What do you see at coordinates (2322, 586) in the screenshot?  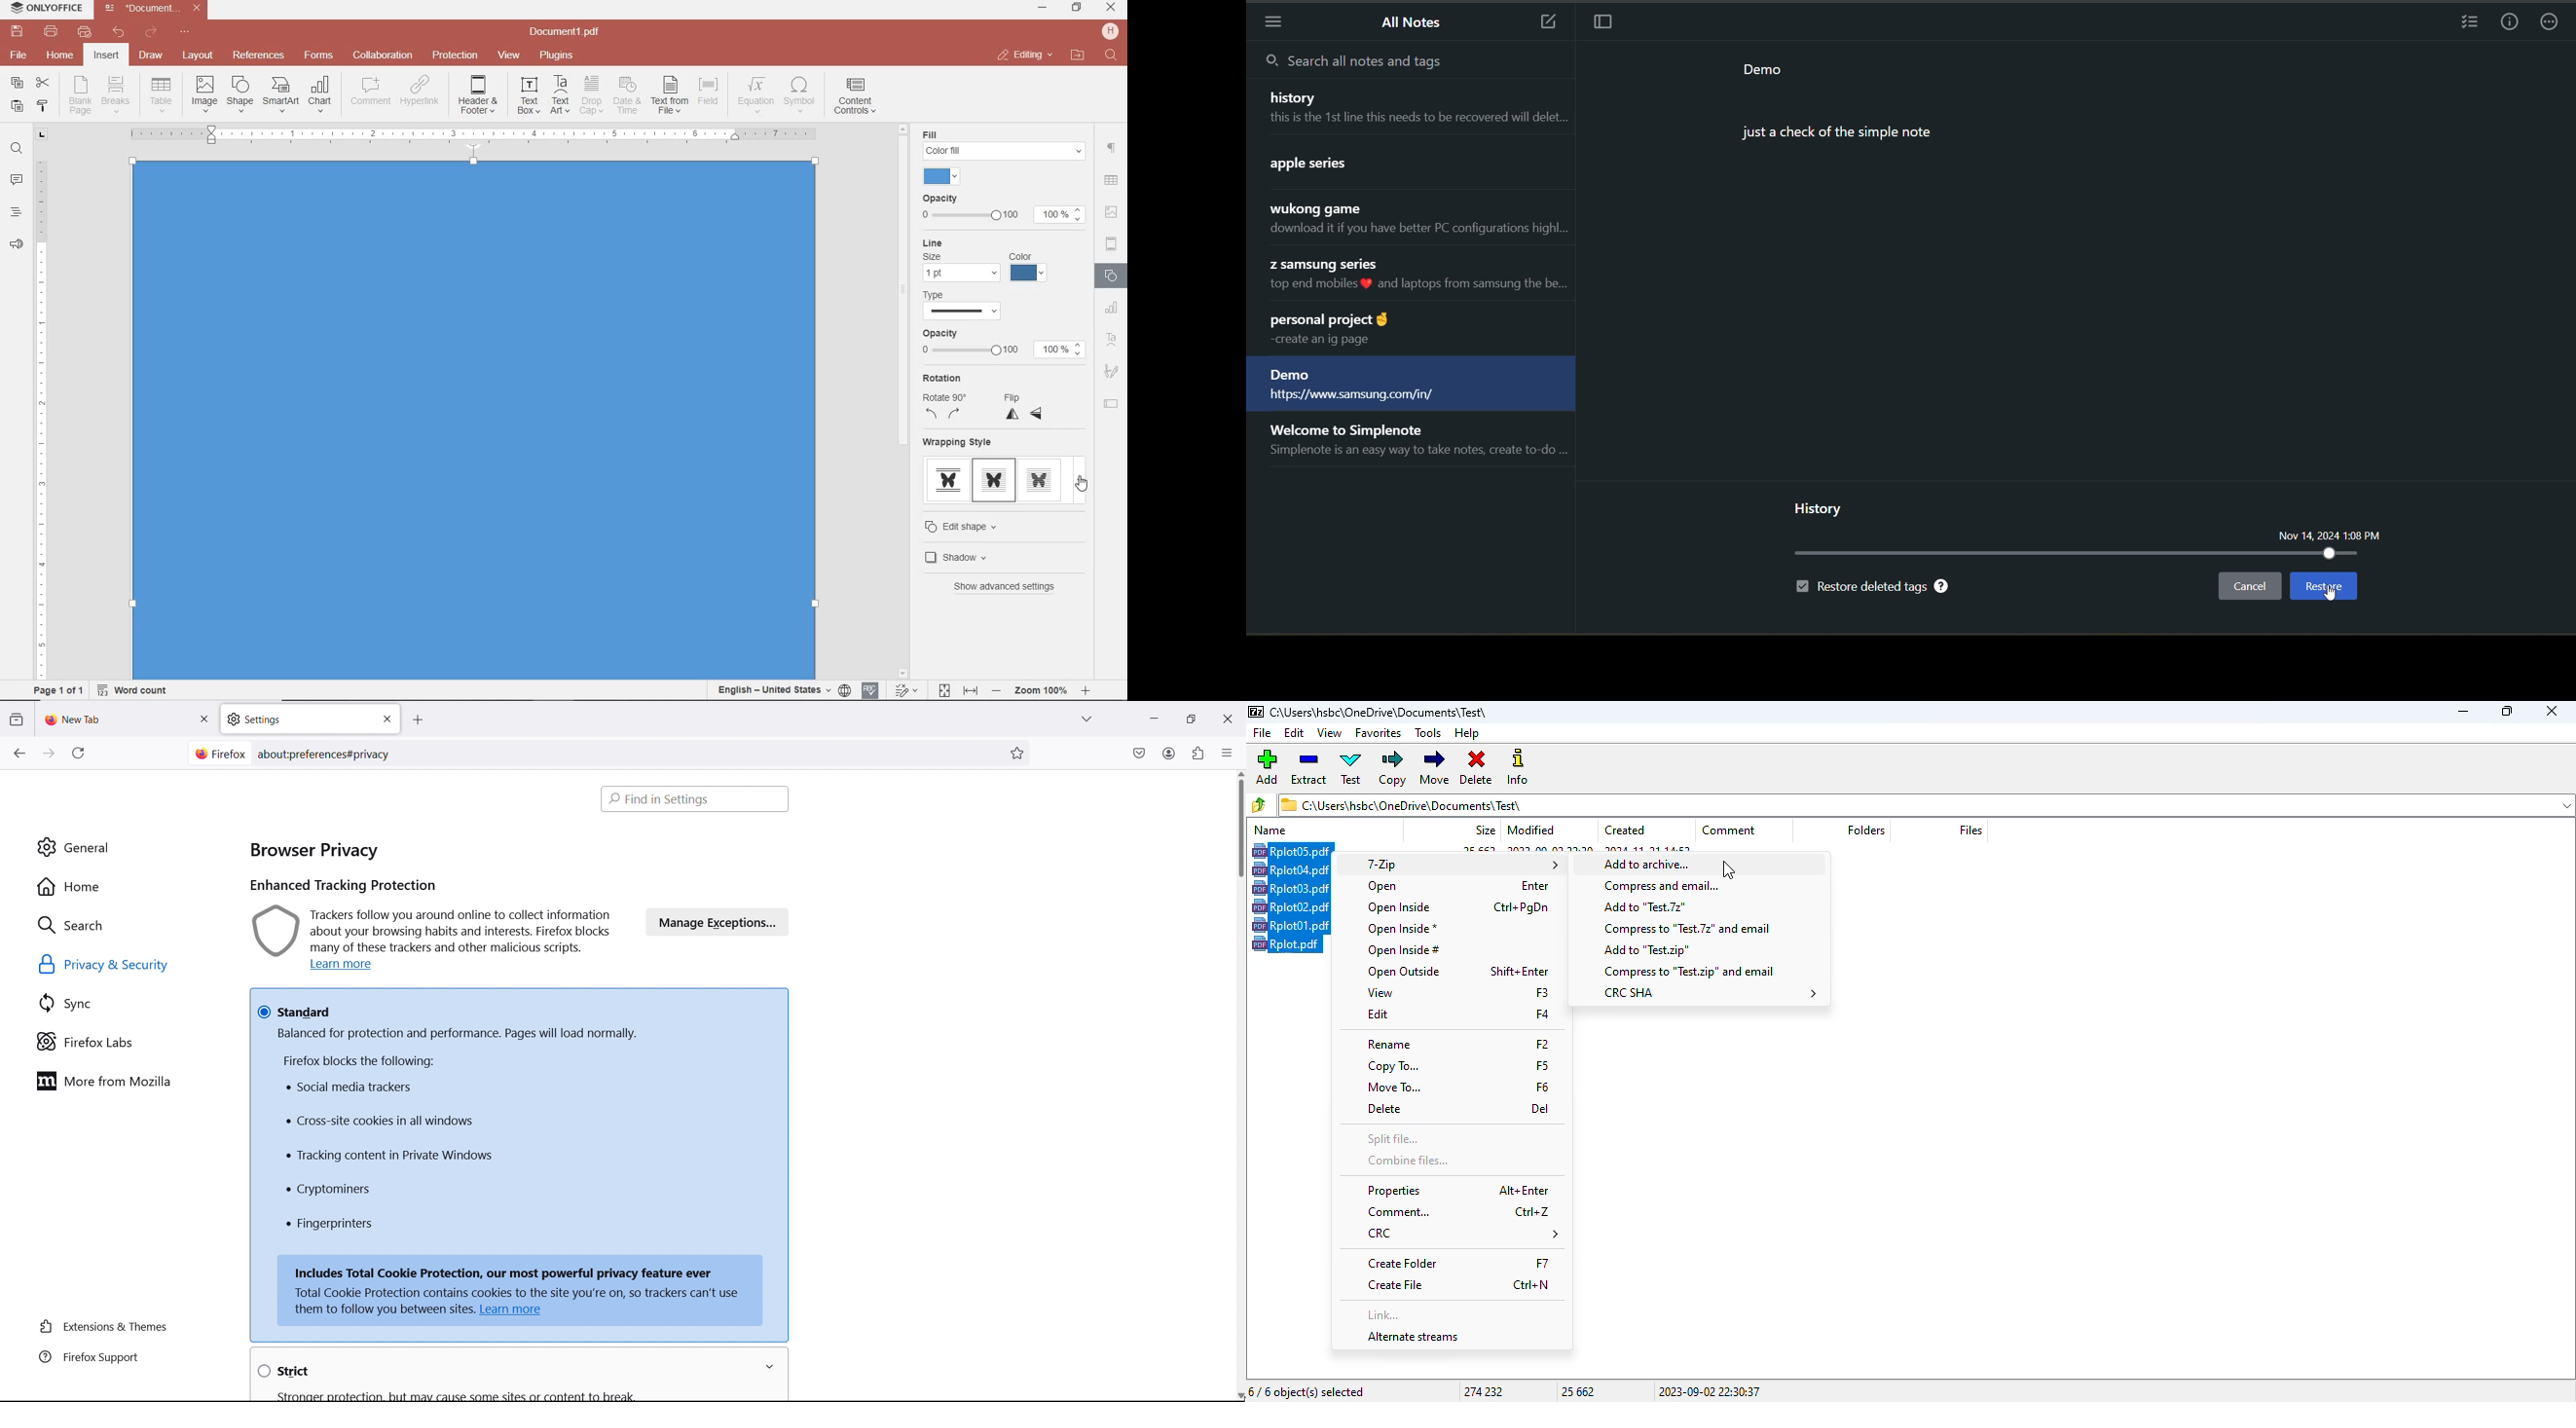 I see `restore` at bounding box center [2322, 586].